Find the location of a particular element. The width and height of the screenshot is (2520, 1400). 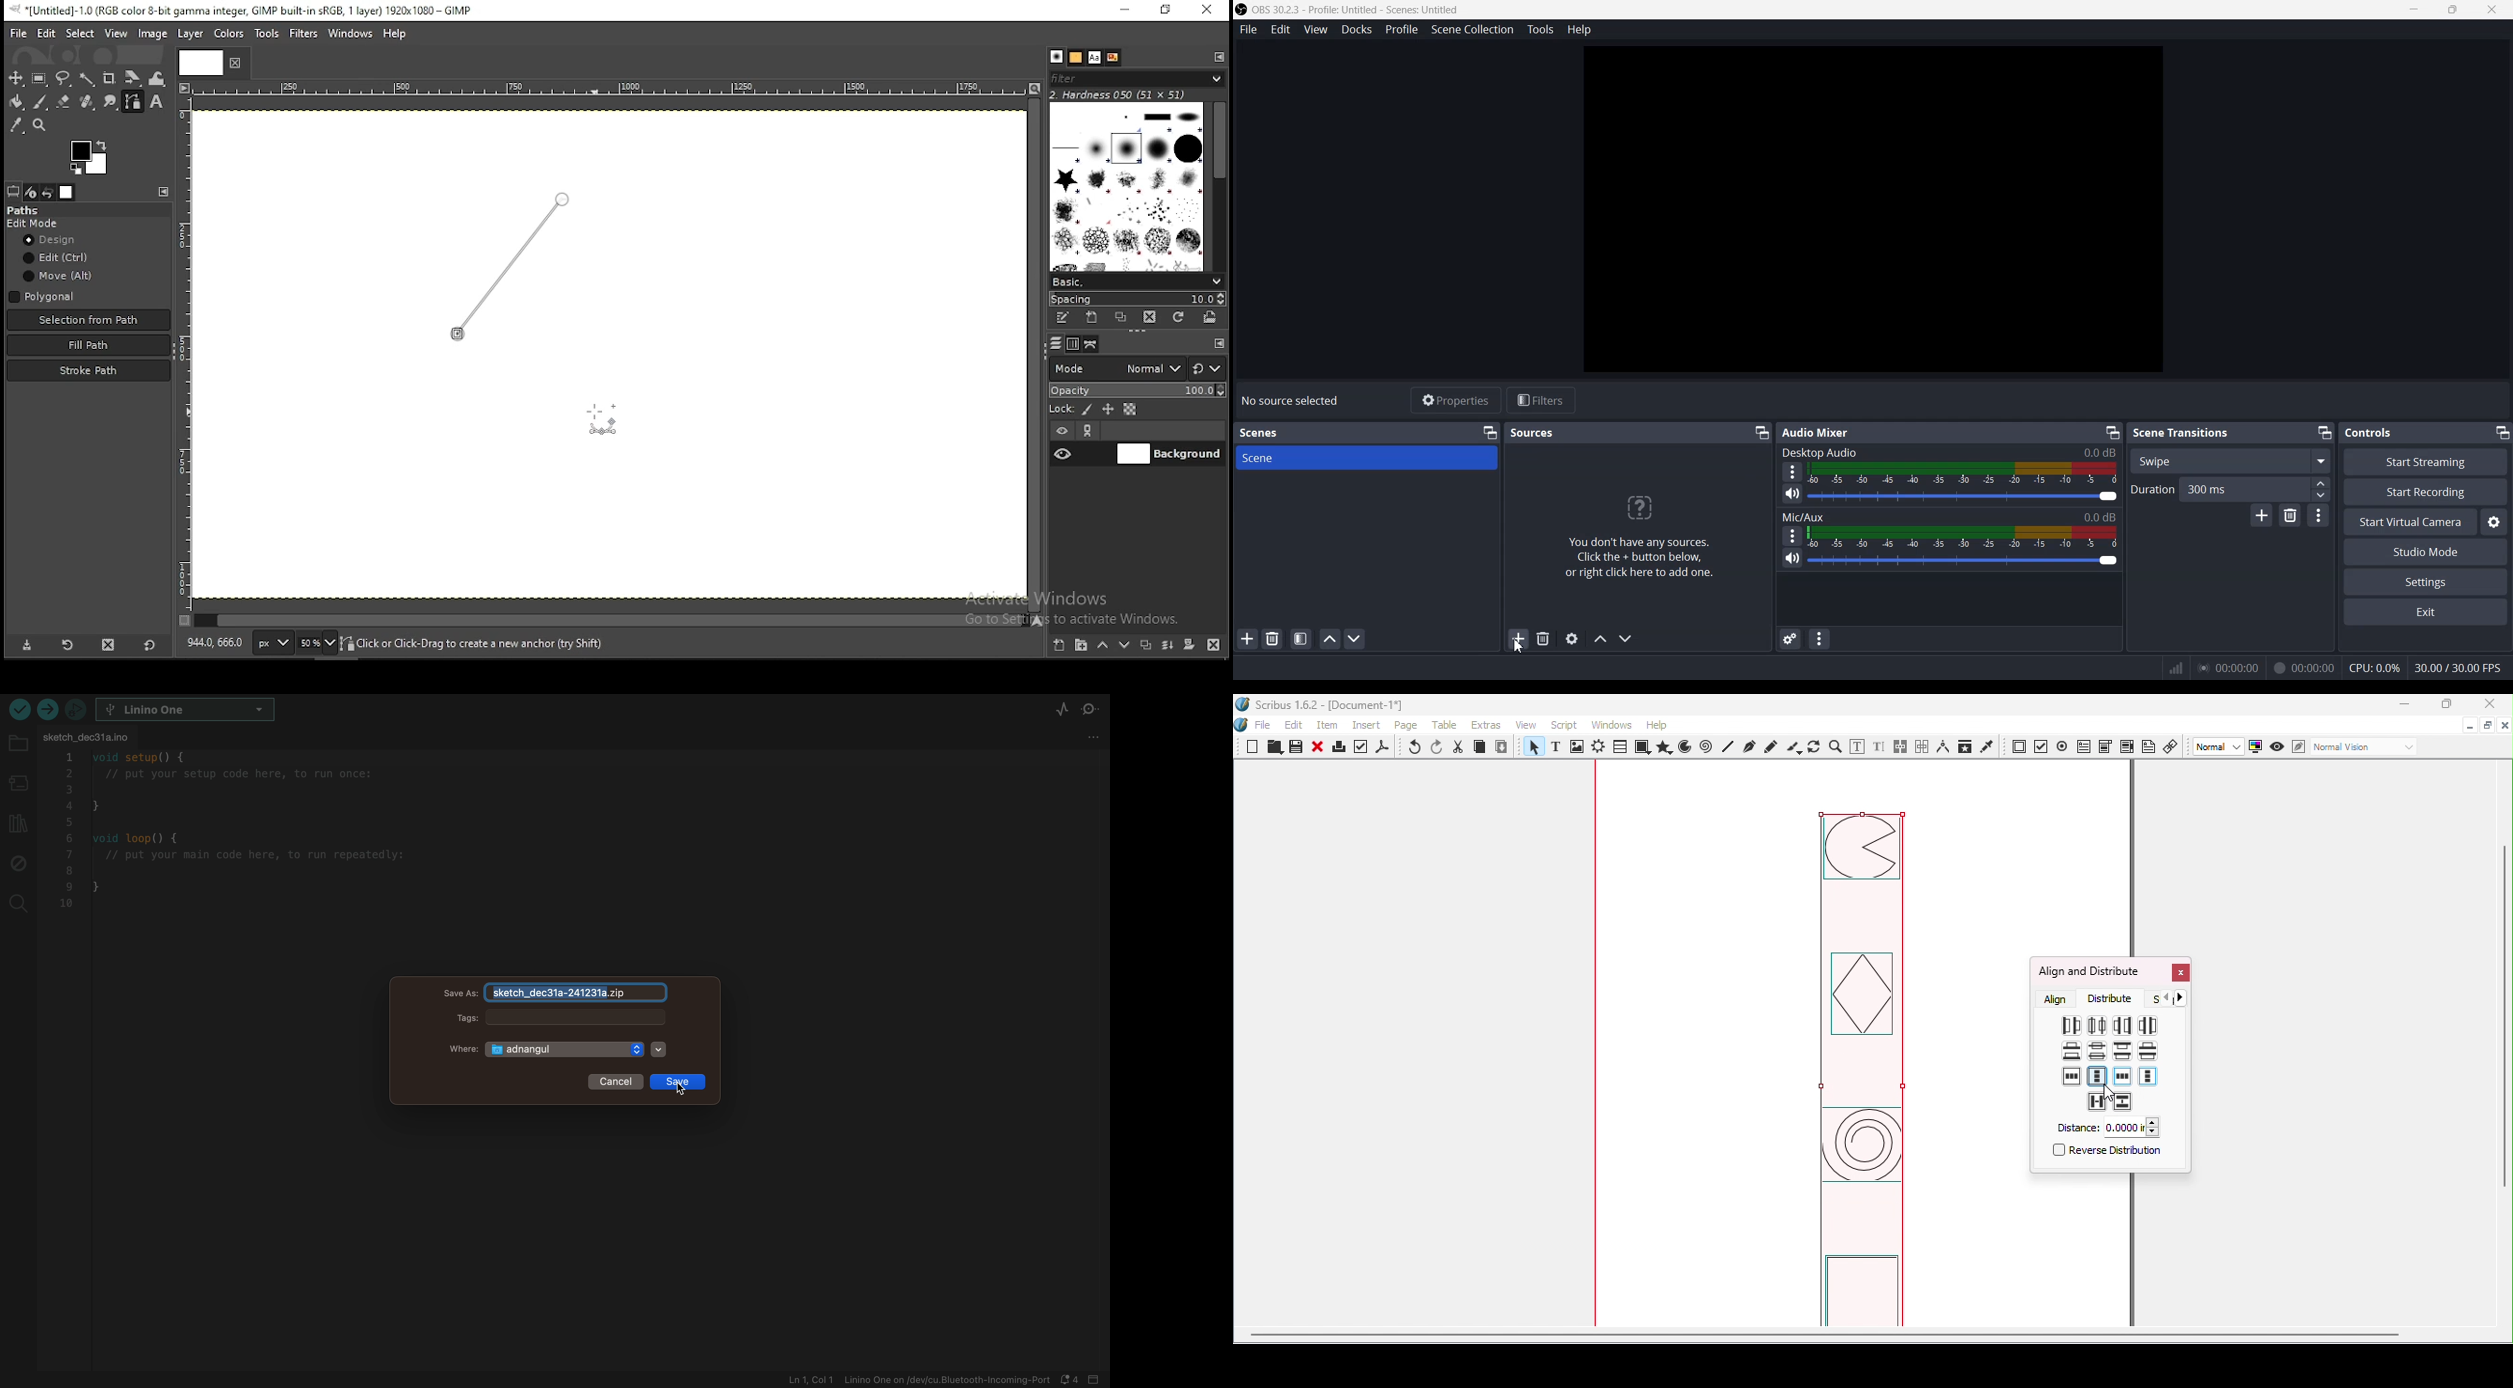

undo history is located at coordinates (48, 192).